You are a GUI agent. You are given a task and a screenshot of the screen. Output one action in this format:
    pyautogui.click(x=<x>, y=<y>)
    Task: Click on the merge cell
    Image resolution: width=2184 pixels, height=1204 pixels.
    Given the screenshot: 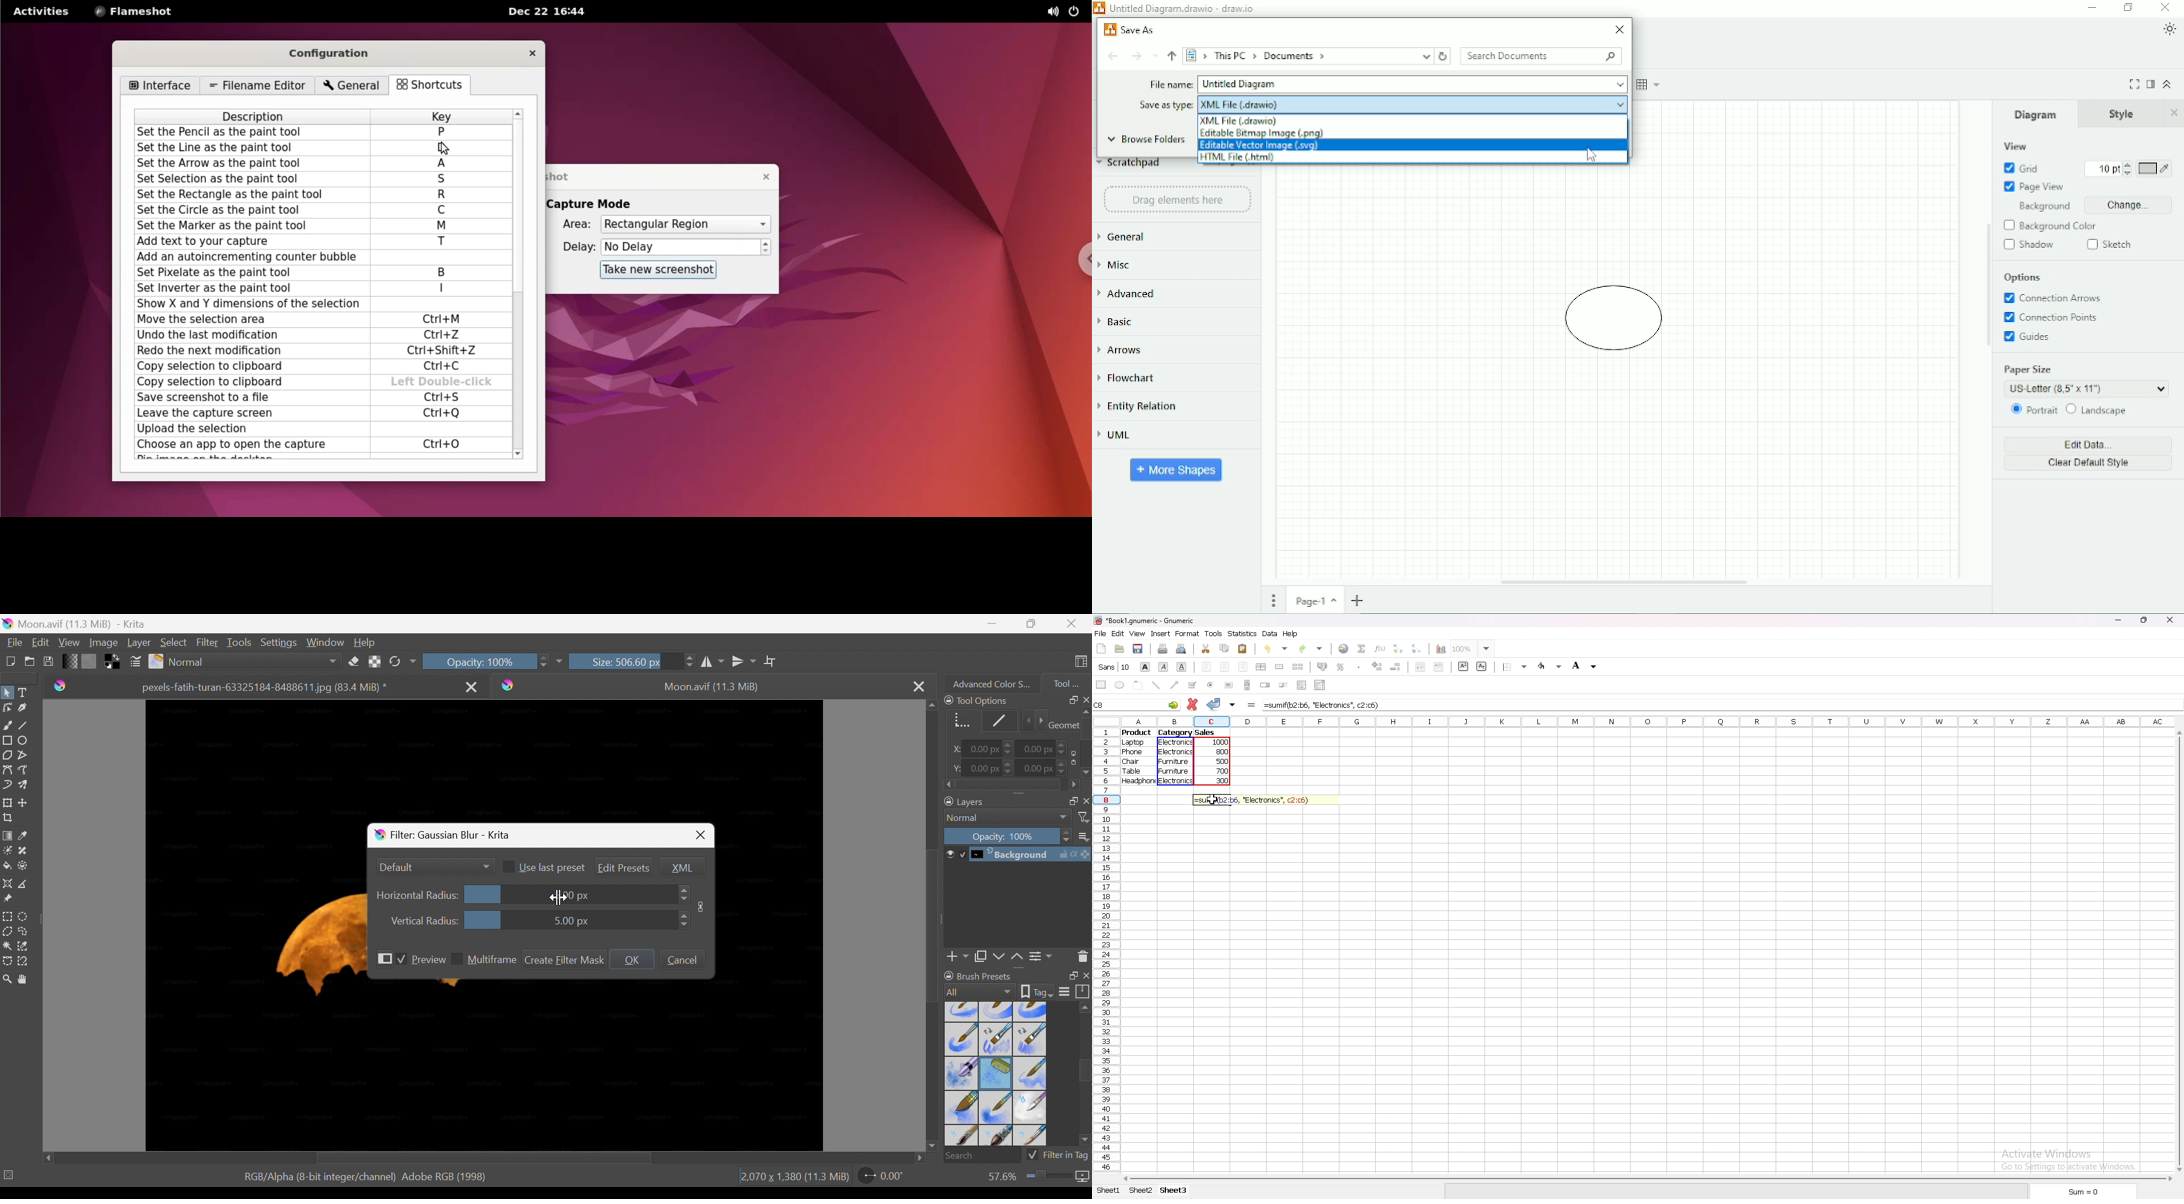 What is the action you would take?
    pyautogui.click(x=1280, y=667)
    